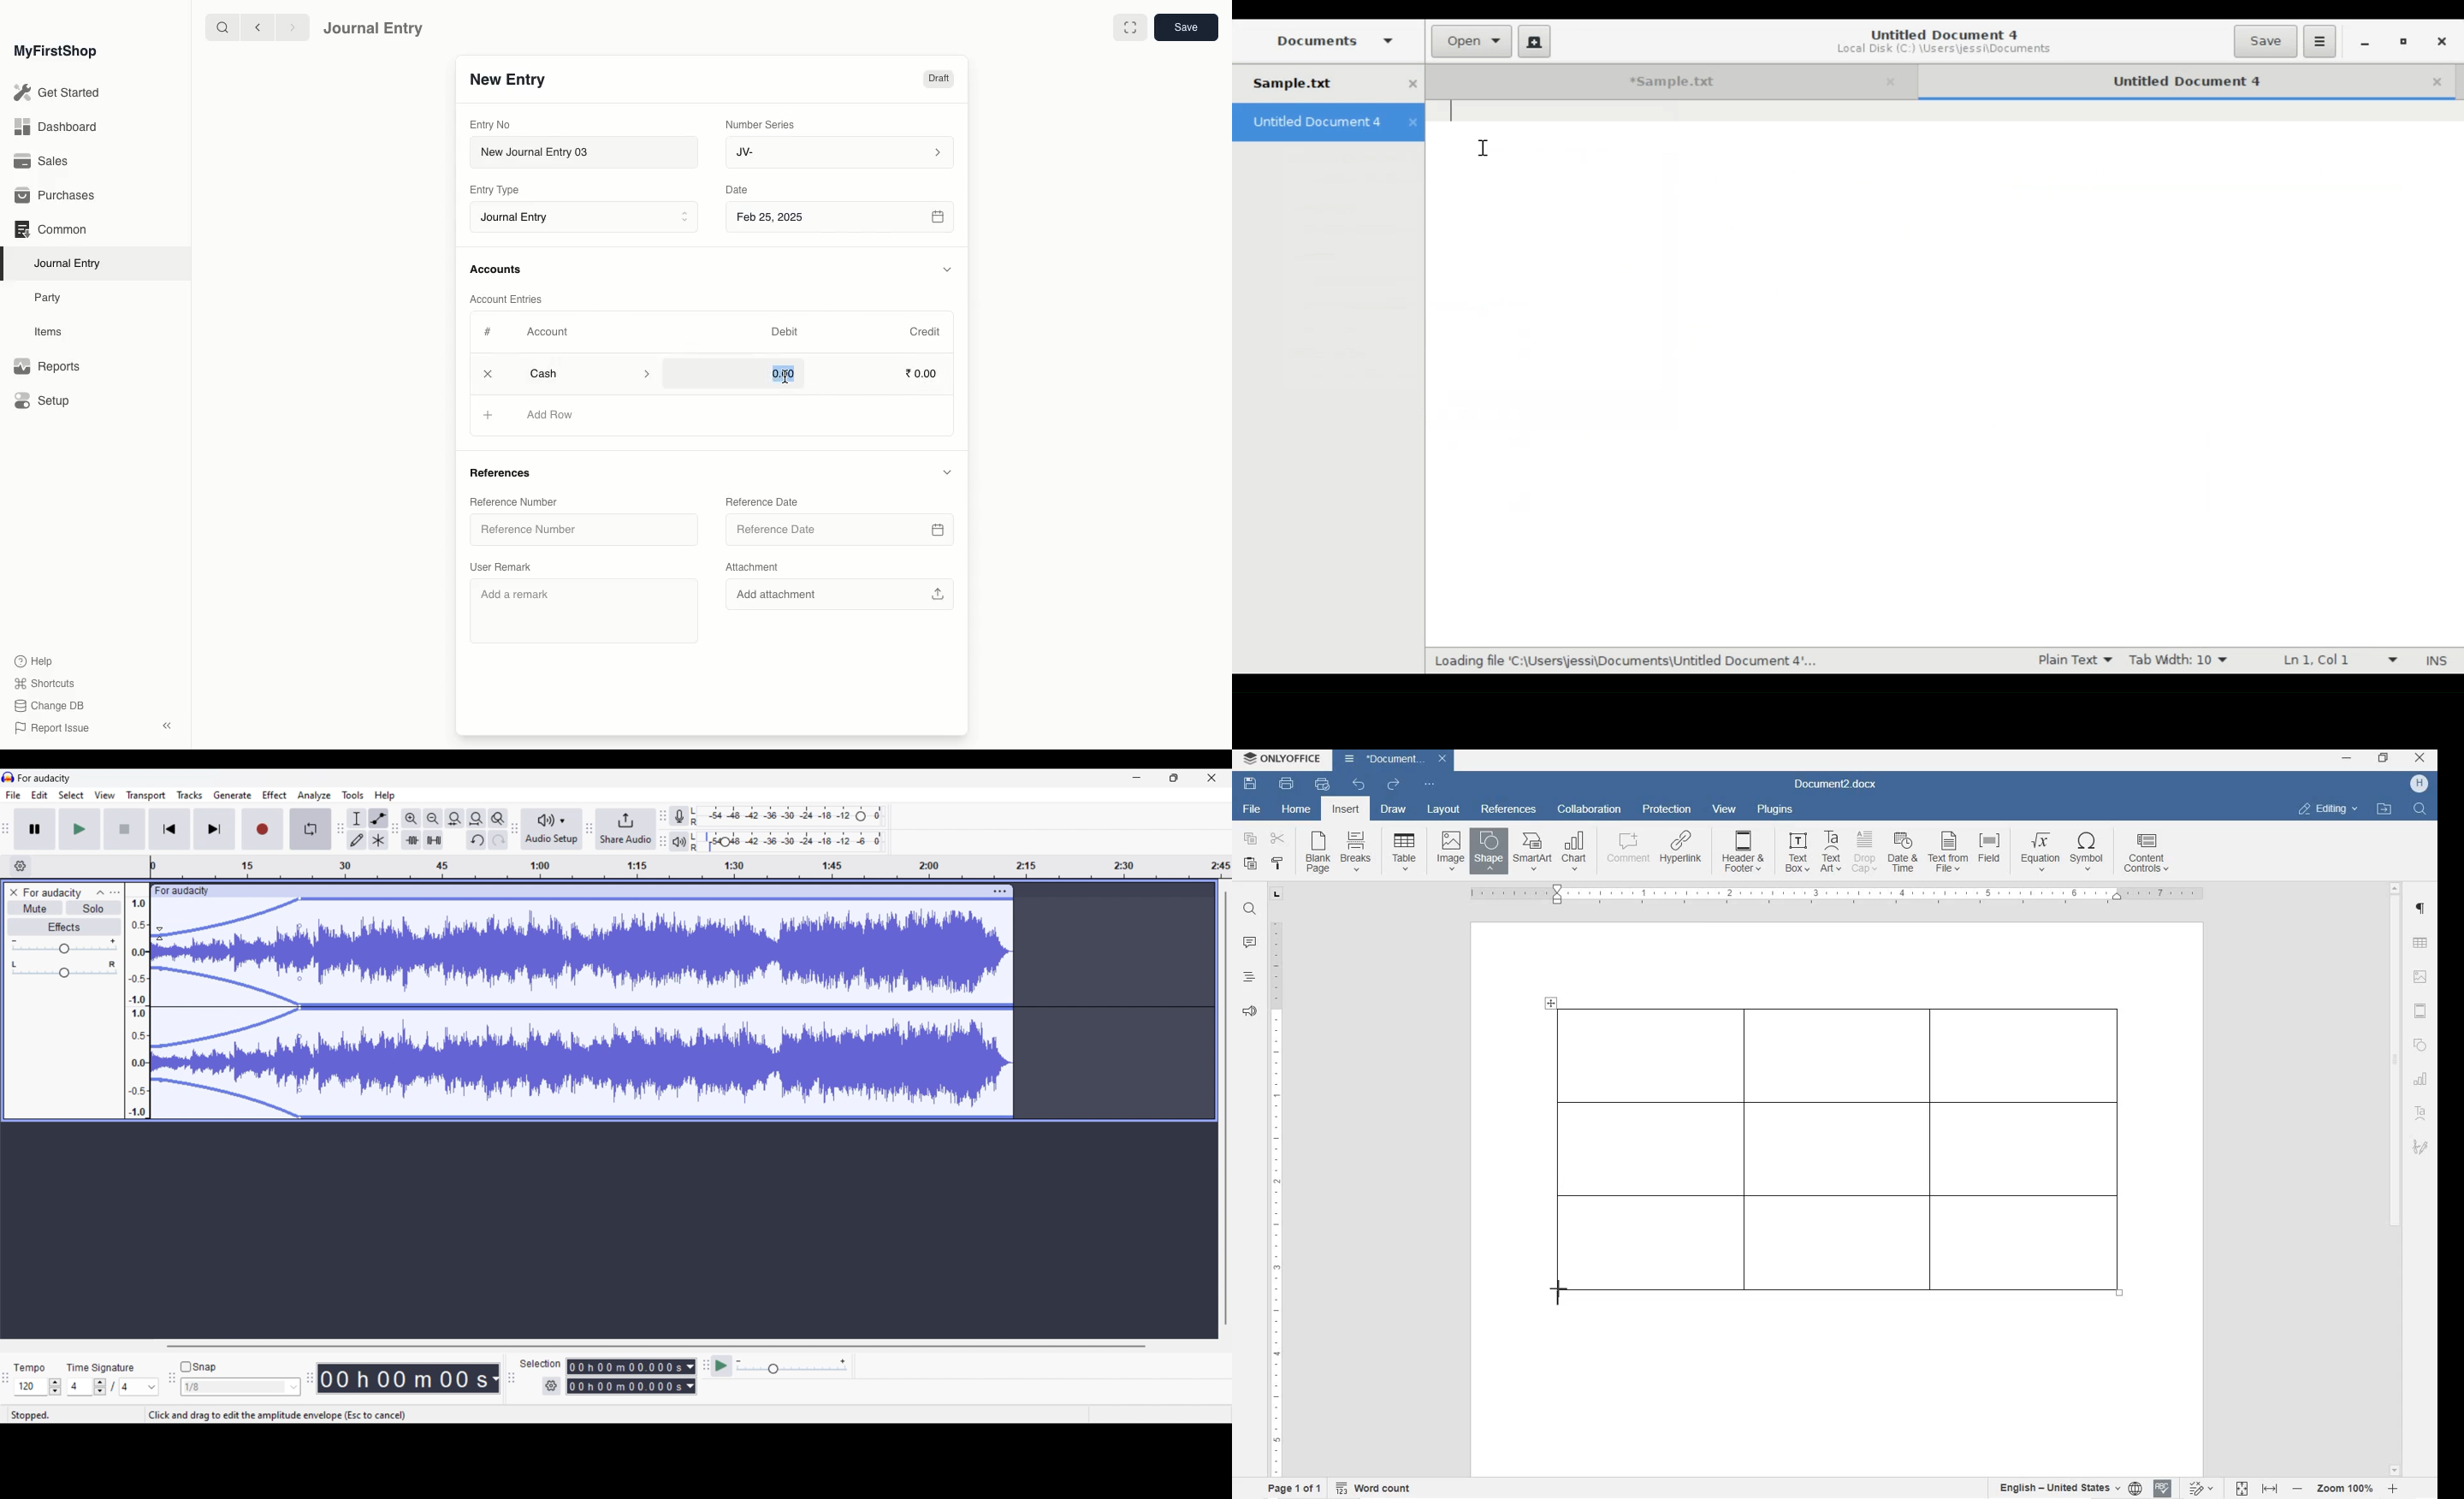 The image size is (2464, 1512). Describe the element at coordinates (761, 123) in the screenshot. I see `‘Number Series` at that location.